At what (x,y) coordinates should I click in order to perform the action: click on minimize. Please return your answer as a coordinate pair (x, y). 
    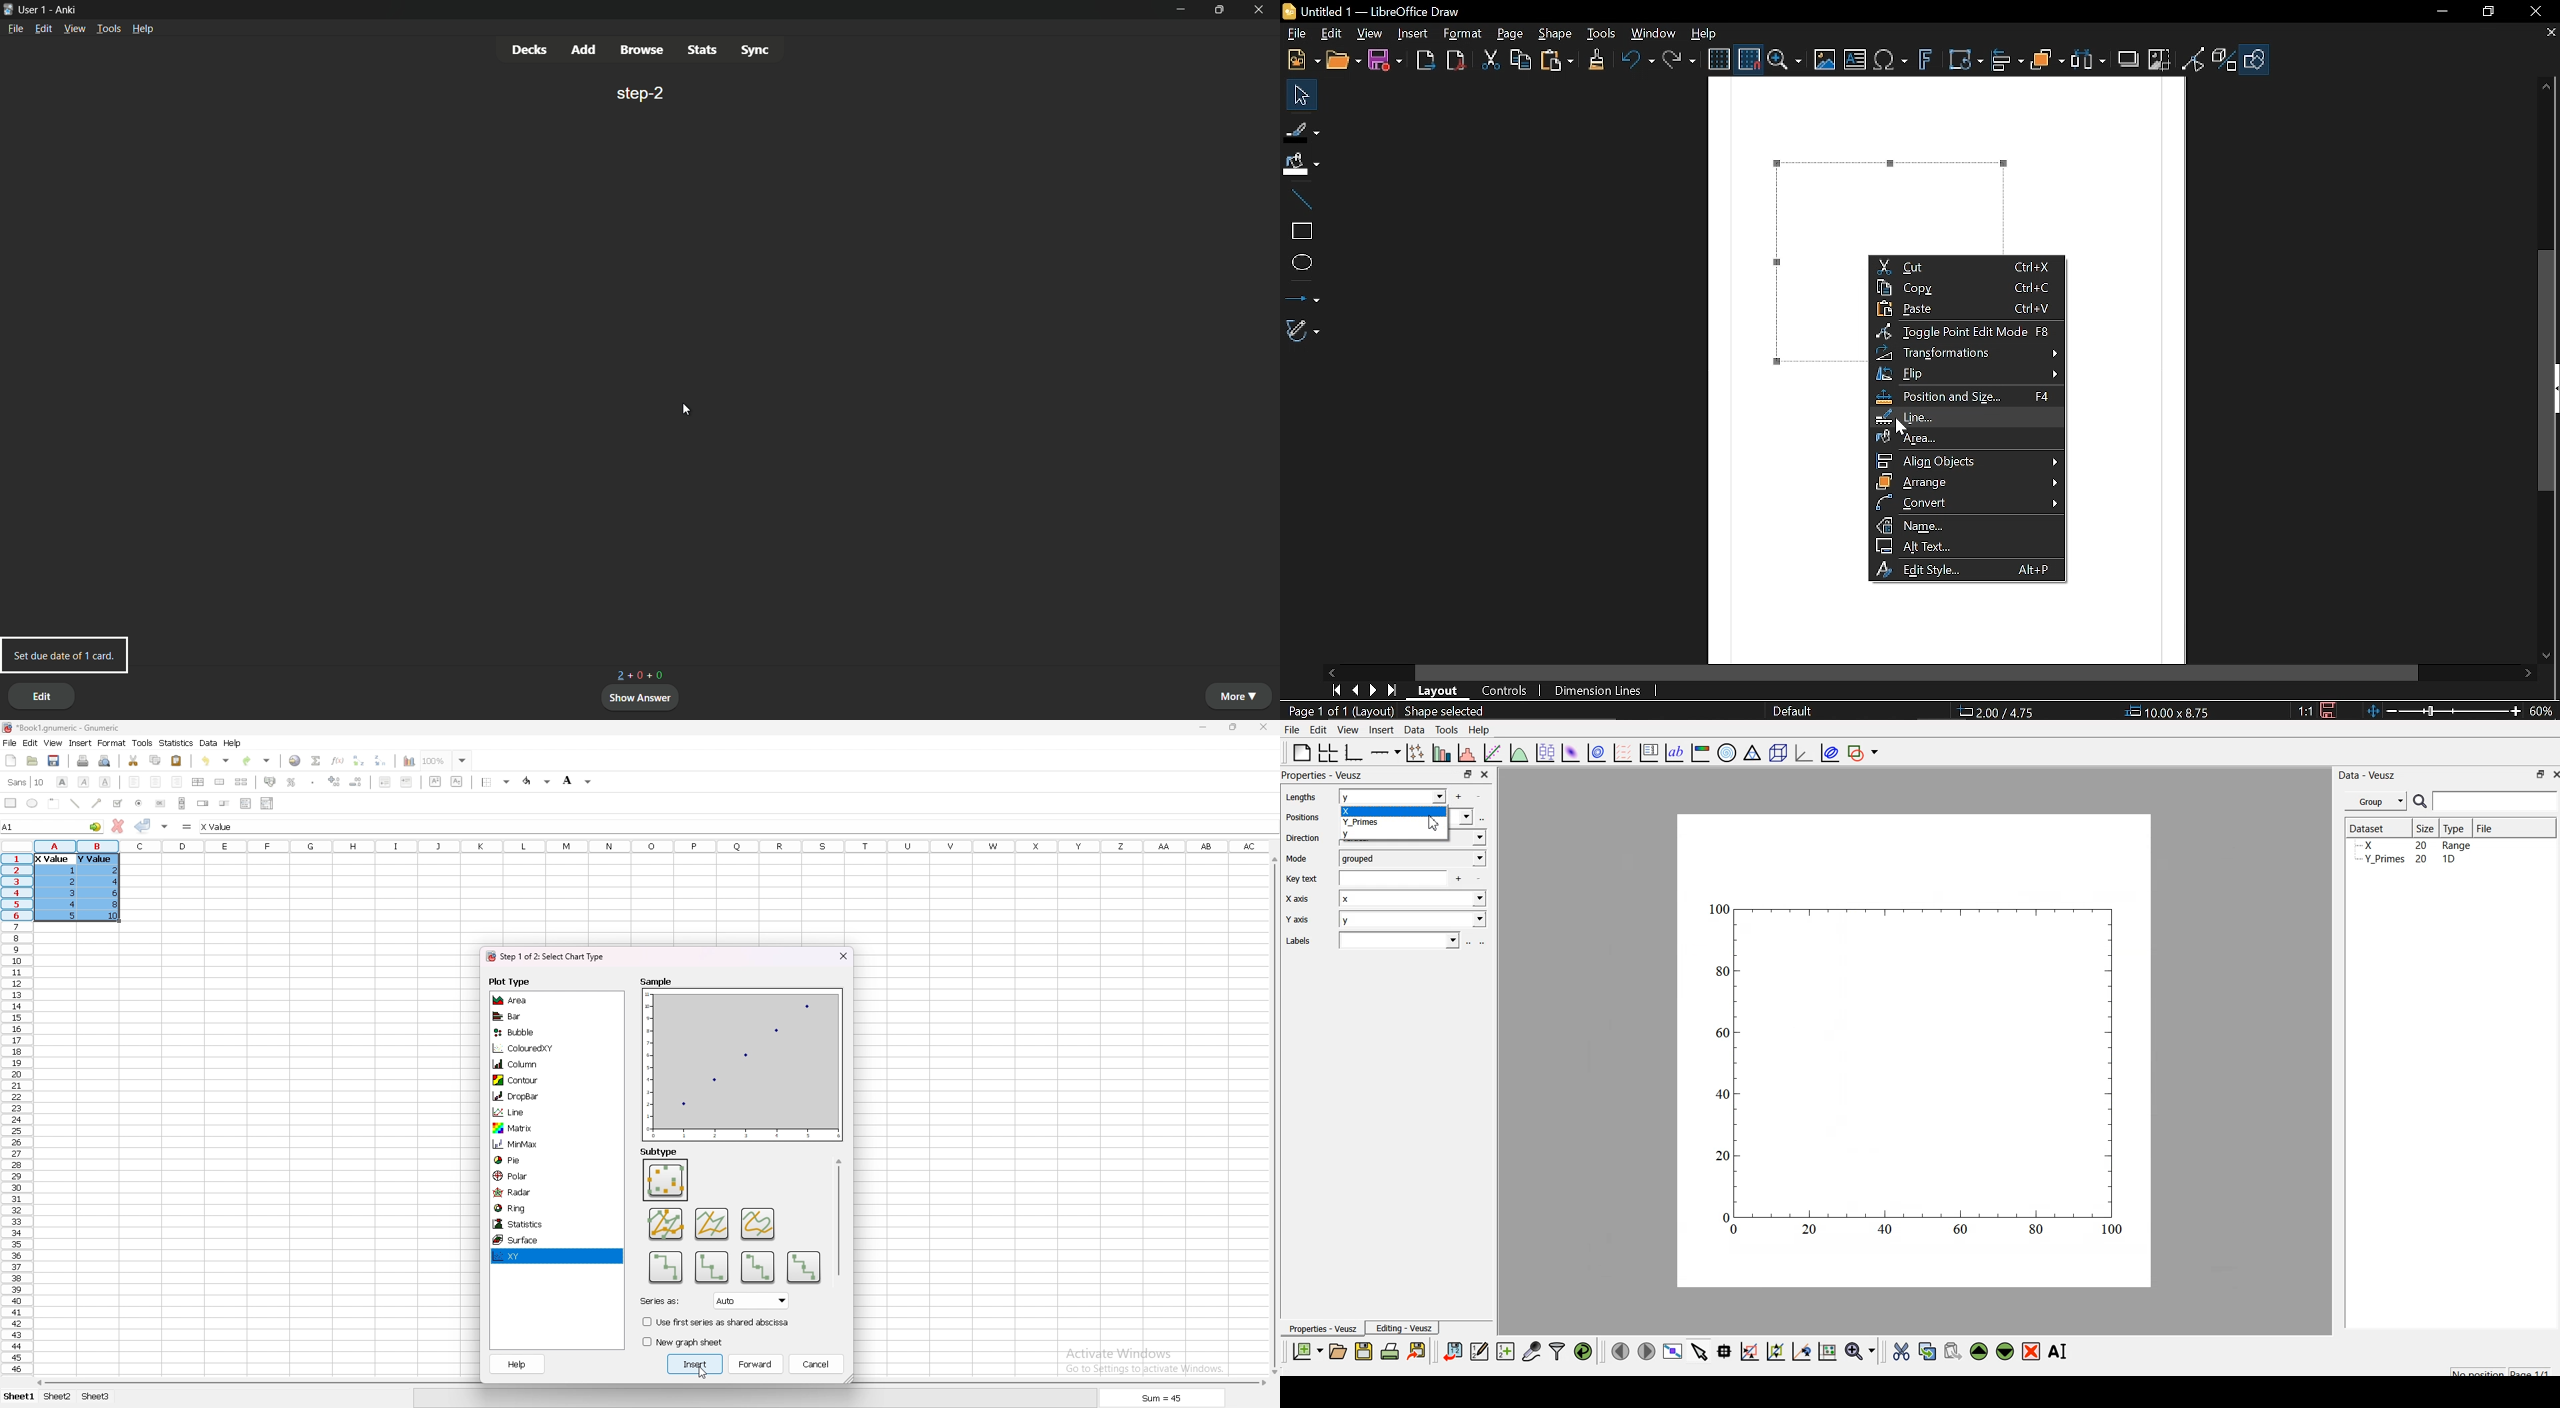
    Looking at the image, I should click on (1183, 9).